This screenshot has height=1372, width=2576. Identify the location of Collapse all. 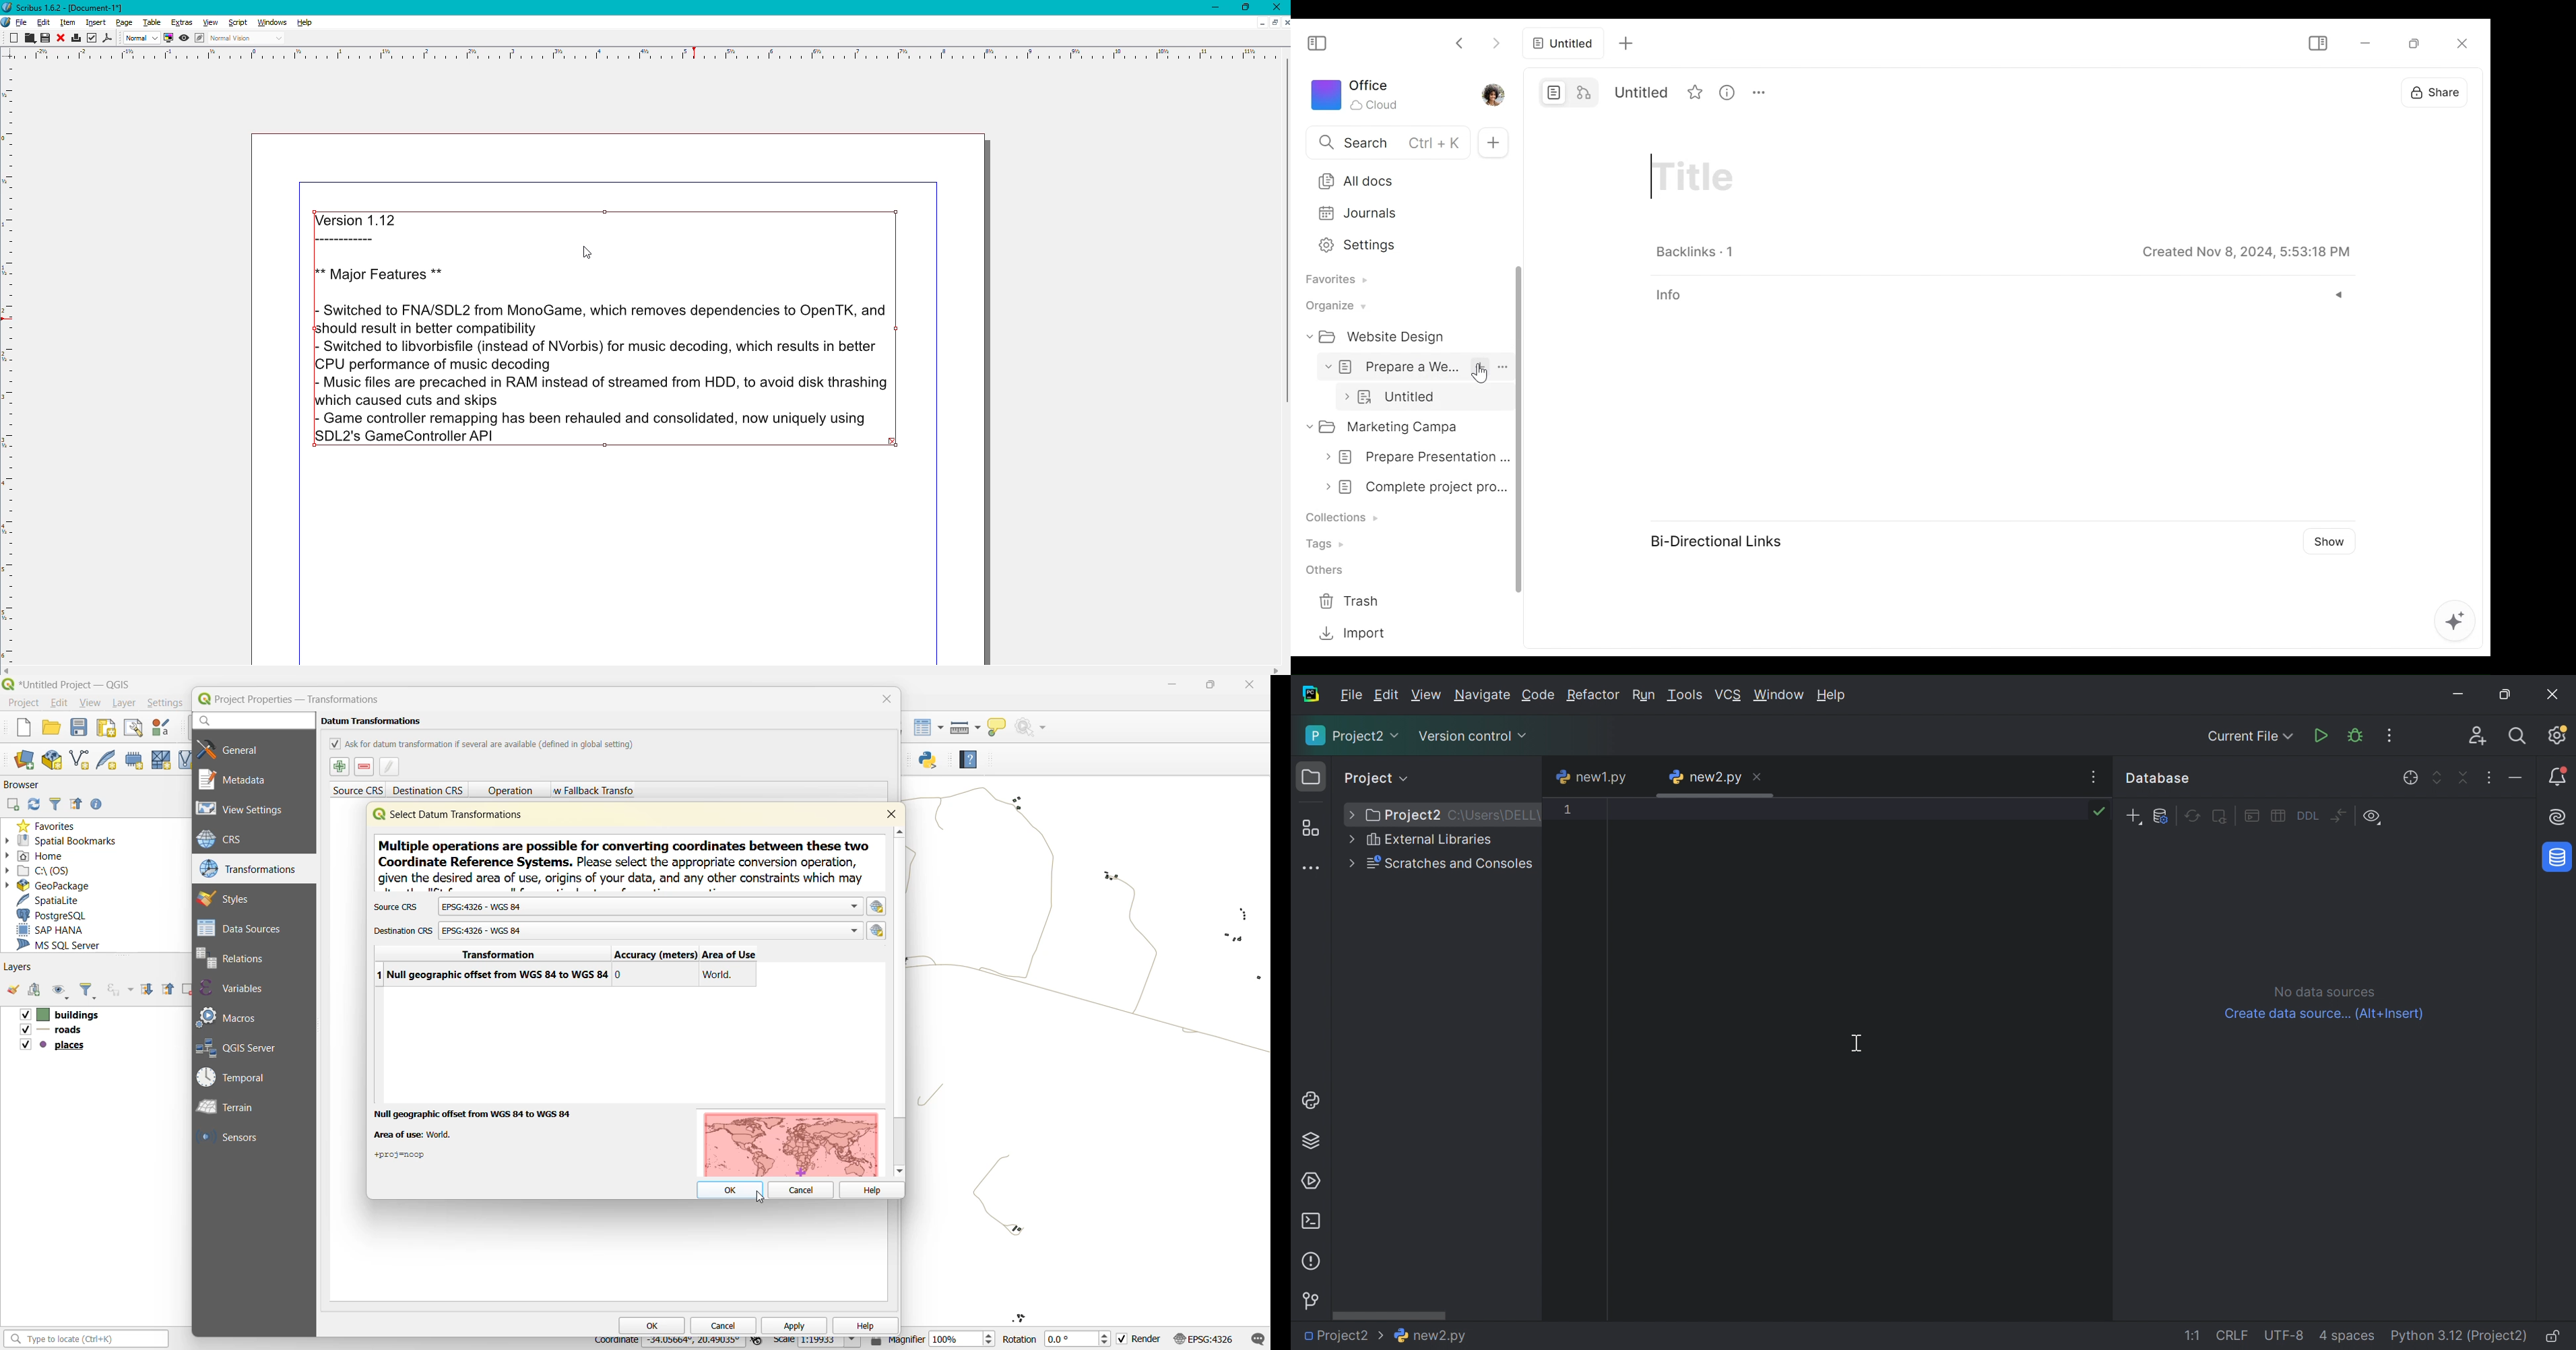
(2463, 779).